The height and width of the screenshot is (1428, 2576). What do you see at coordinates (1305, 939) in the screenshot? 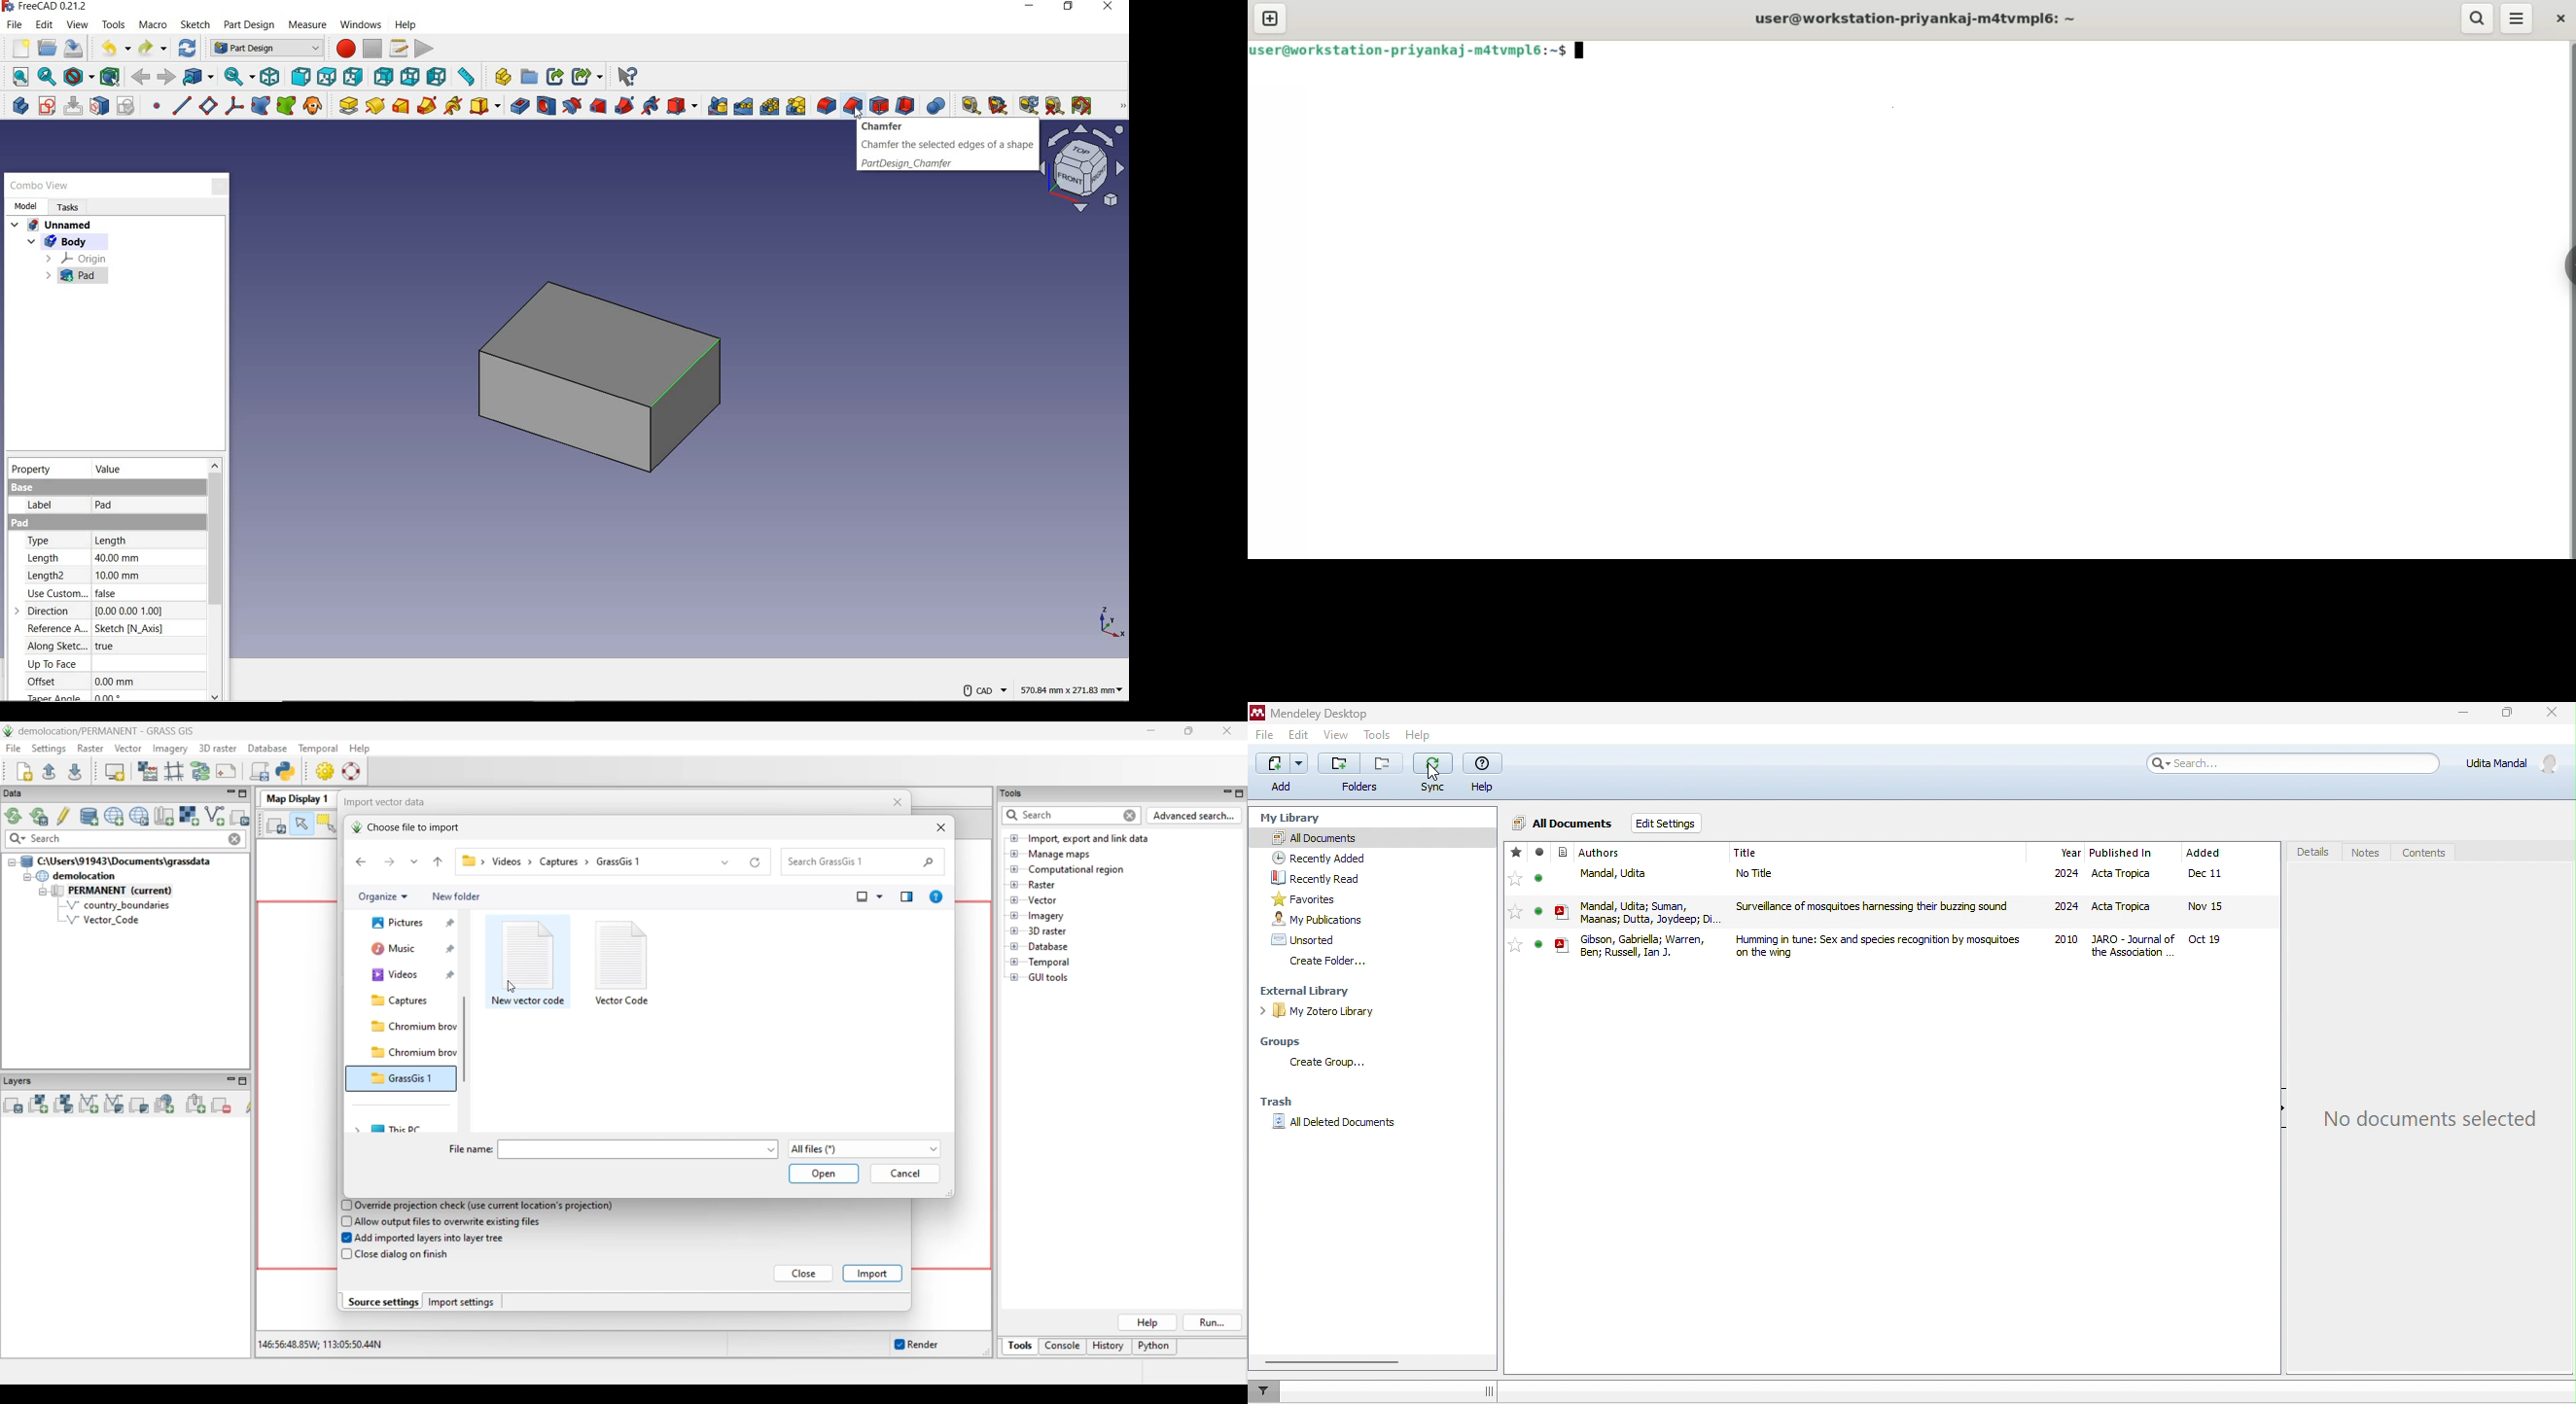
I see `unsorted` at bounding box center [1305, 939].